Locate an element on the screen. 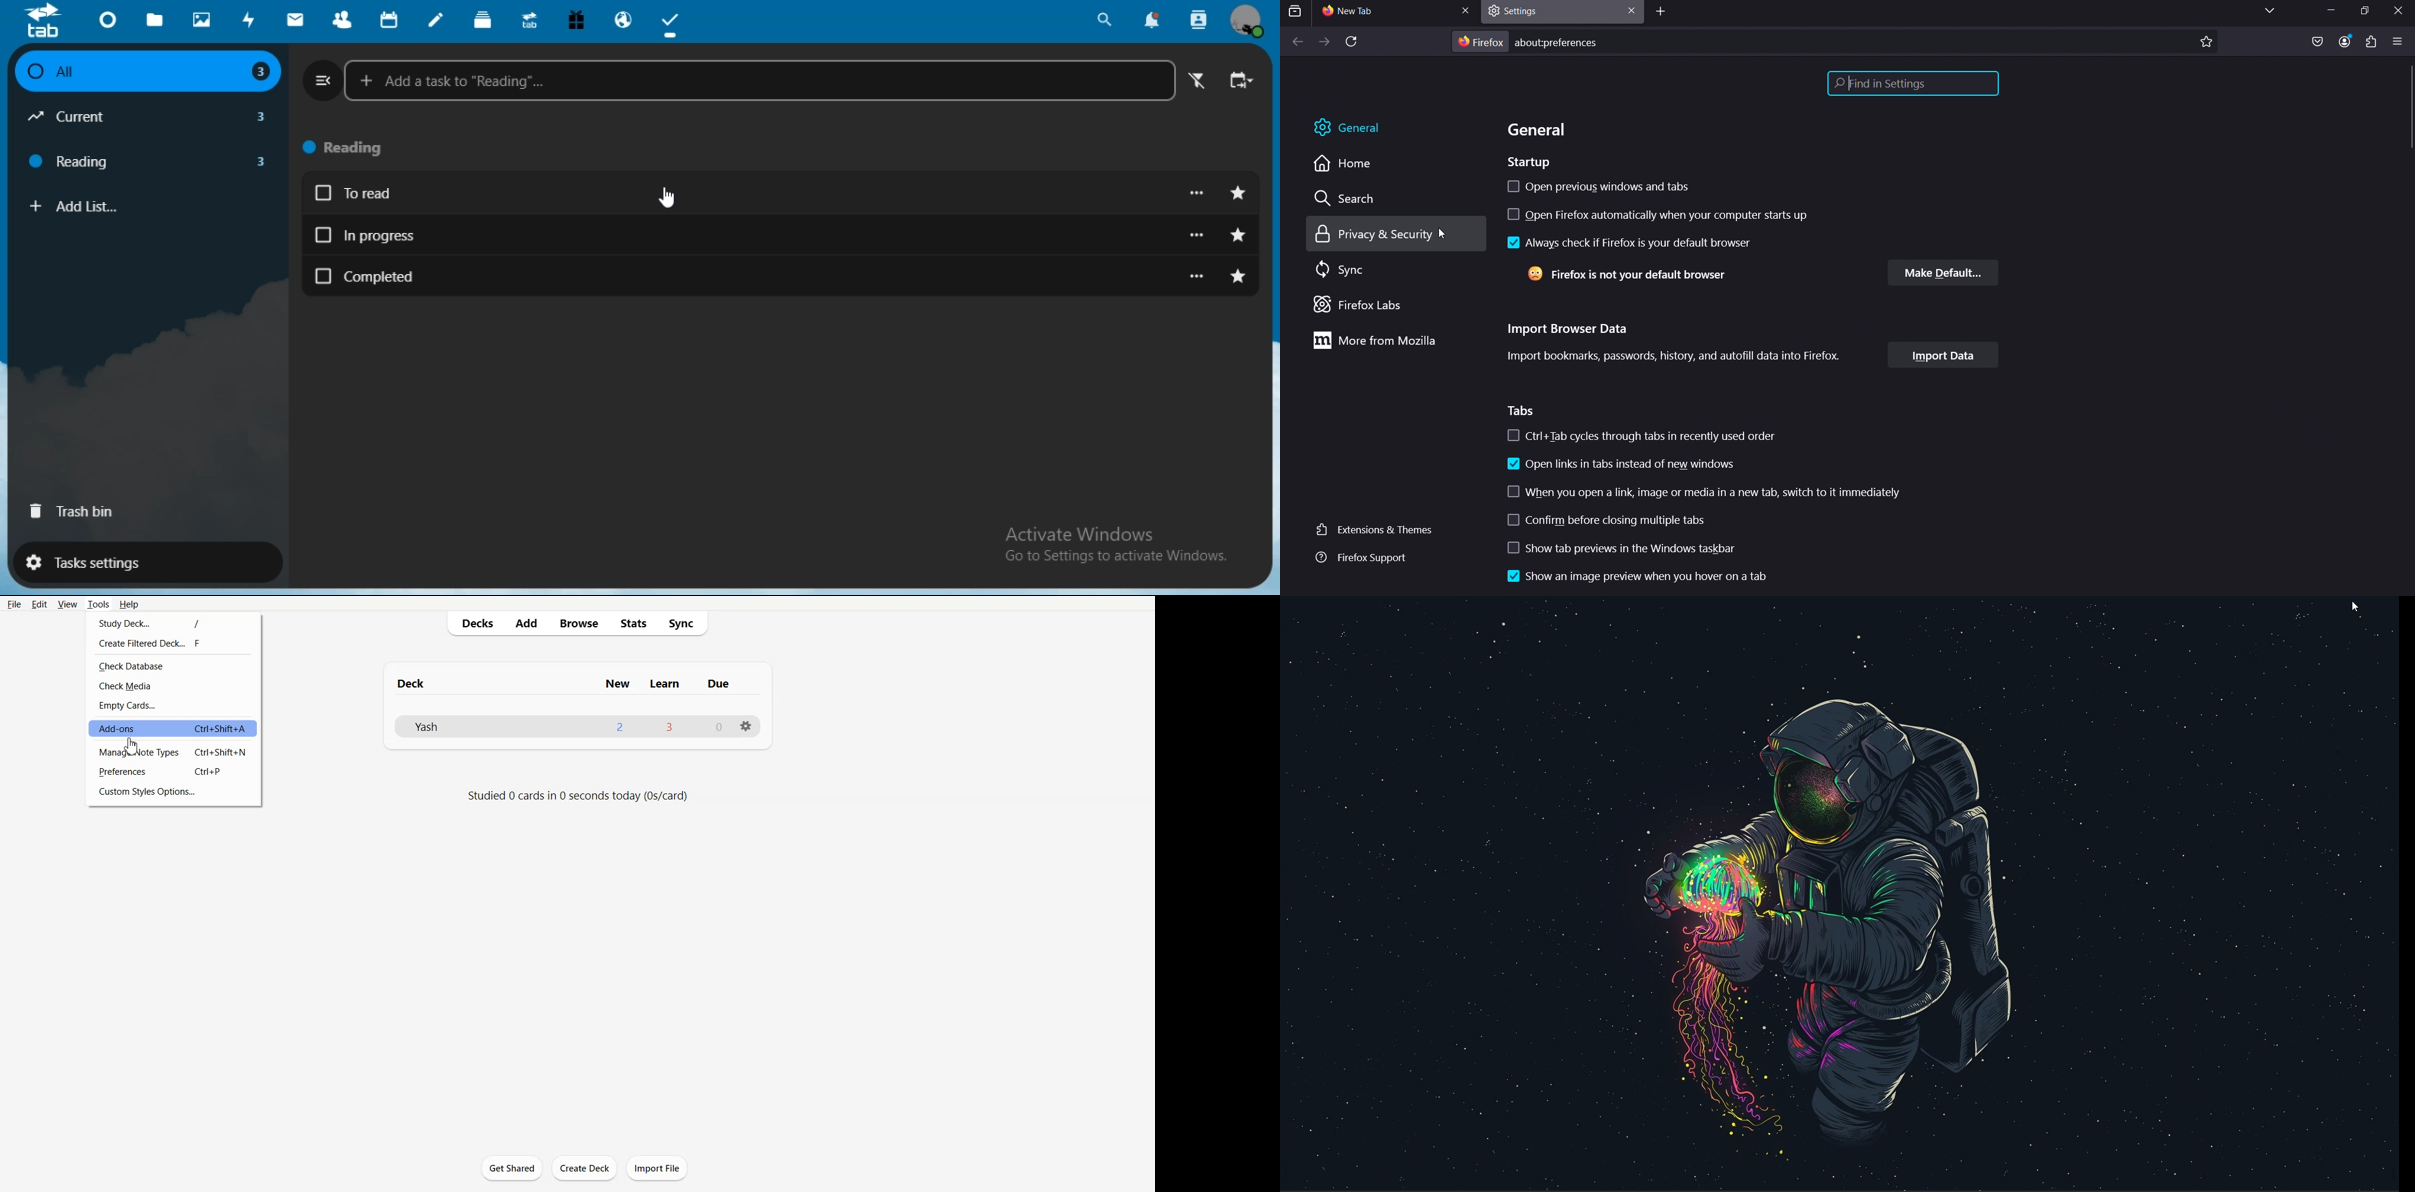  notifications is located at coordinates (1150, 21).